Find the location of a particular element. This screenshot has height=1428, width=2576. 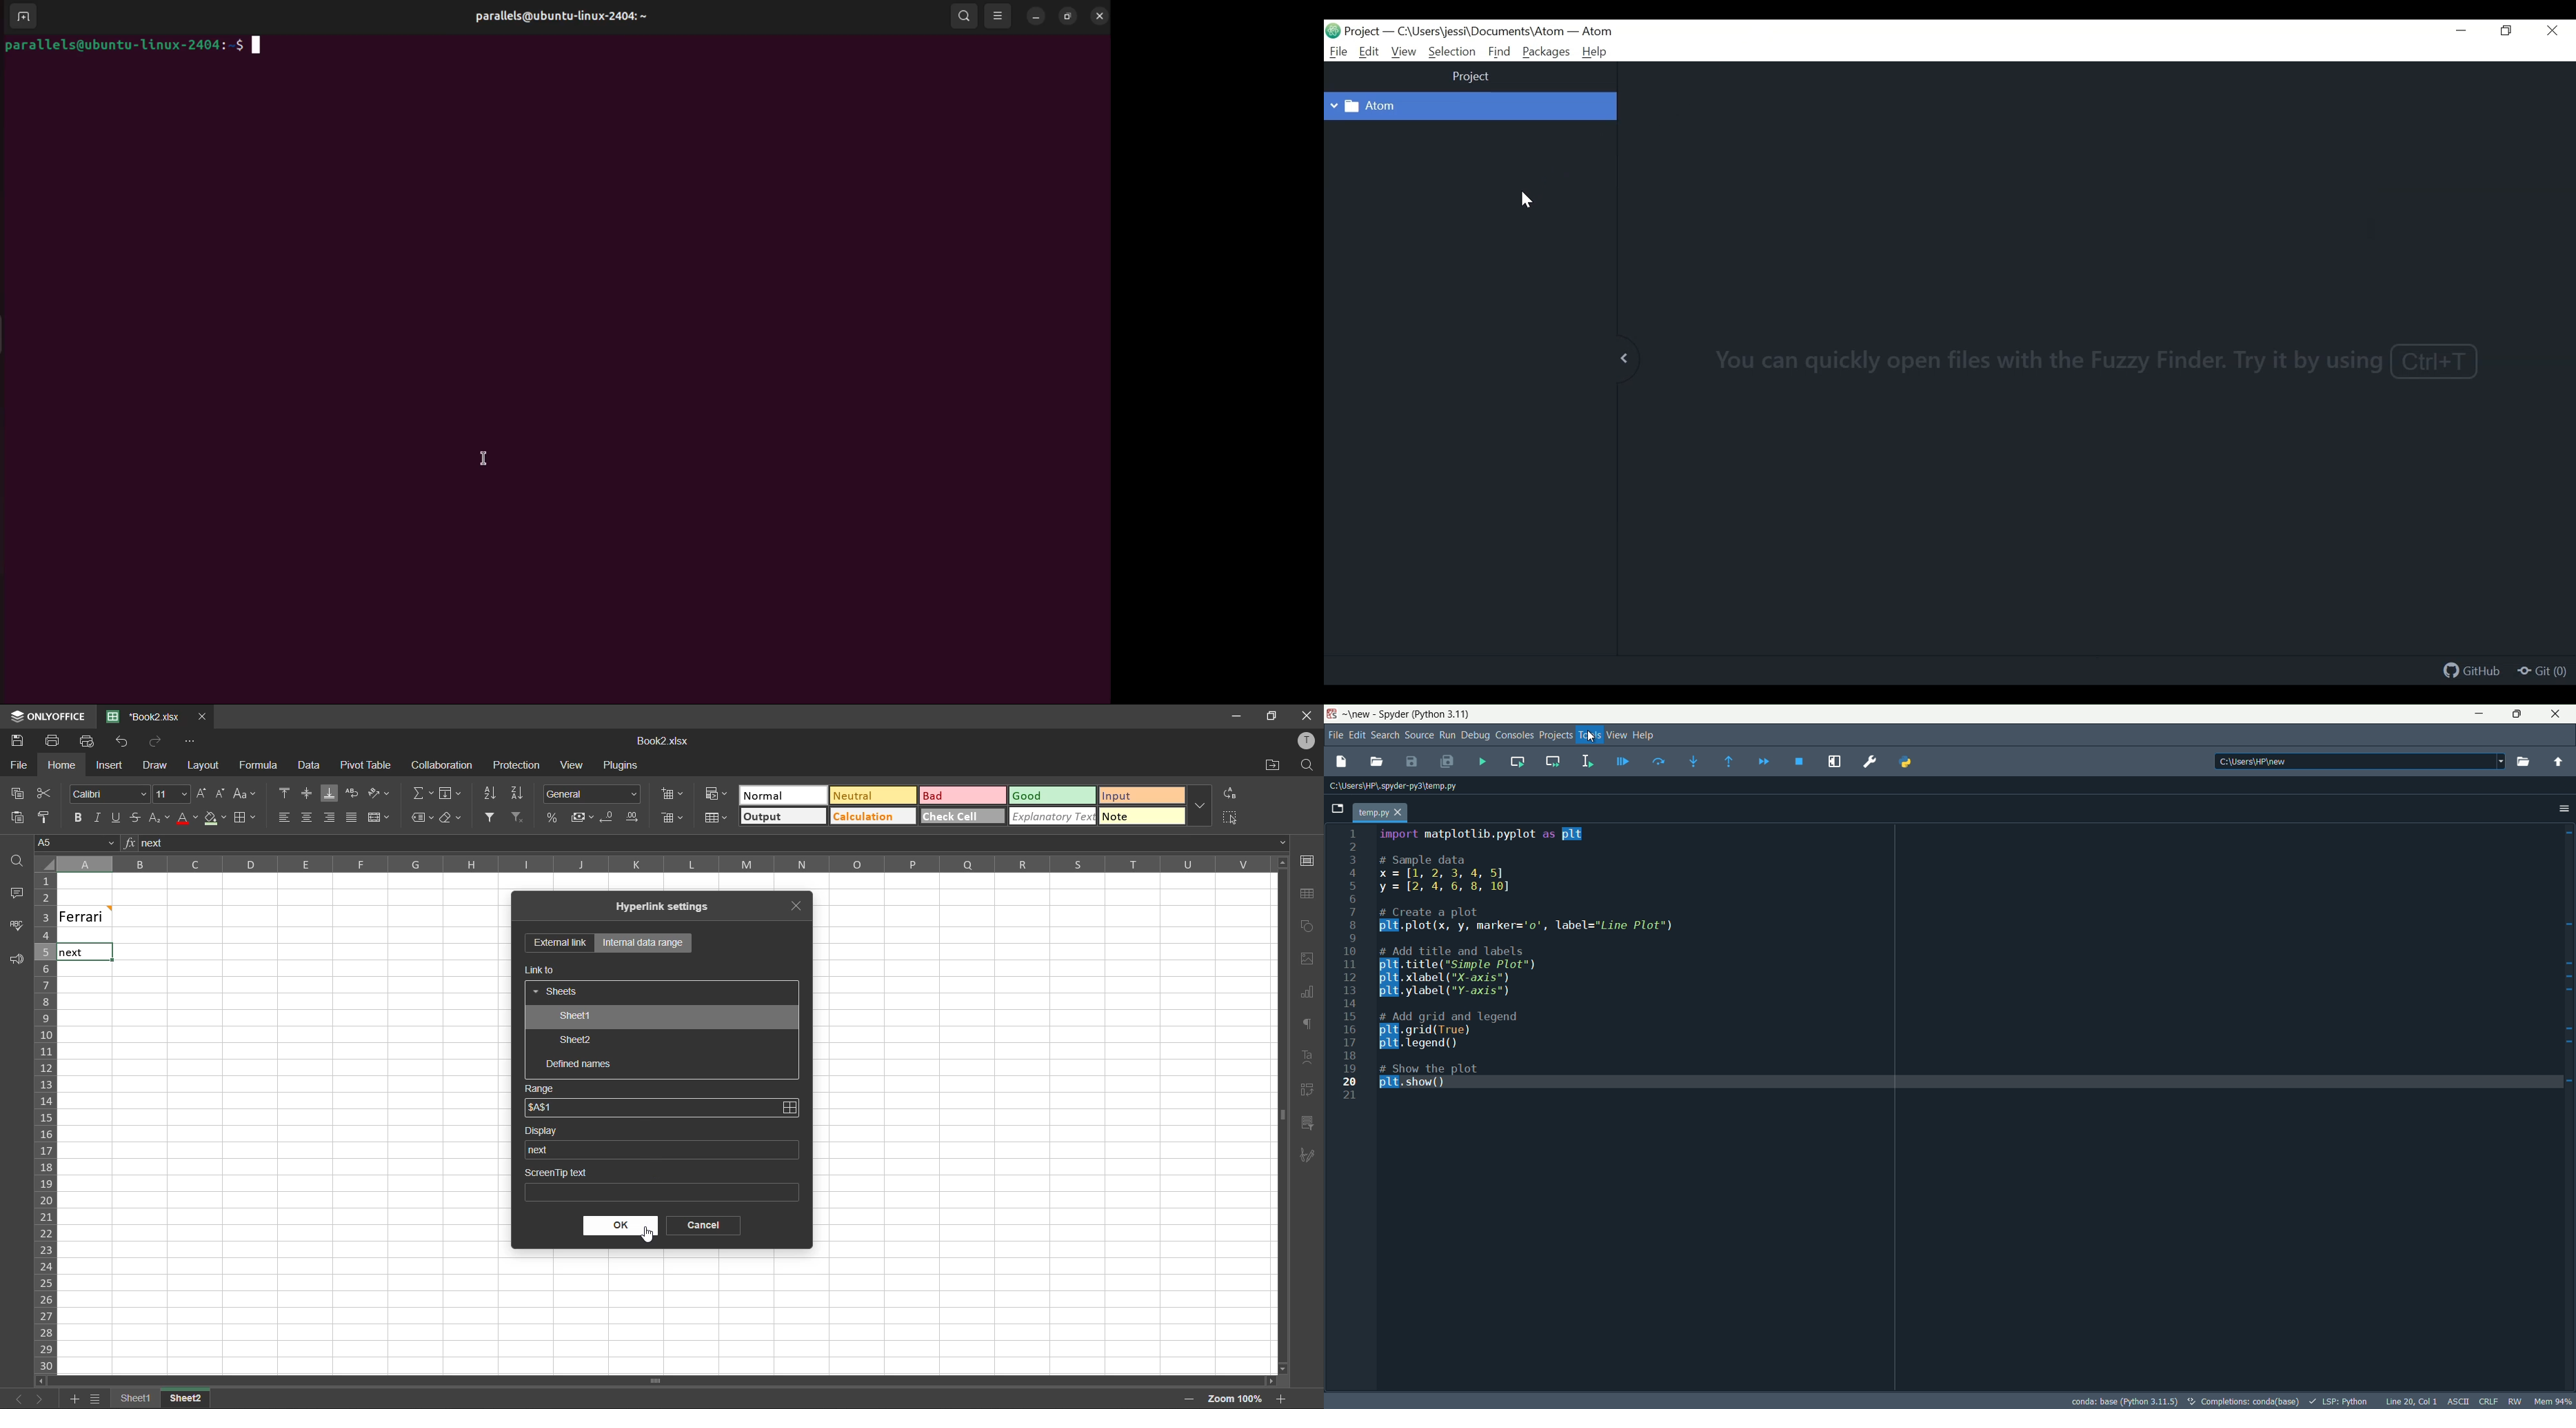

python path manager is located at coordinates (1904, 762).